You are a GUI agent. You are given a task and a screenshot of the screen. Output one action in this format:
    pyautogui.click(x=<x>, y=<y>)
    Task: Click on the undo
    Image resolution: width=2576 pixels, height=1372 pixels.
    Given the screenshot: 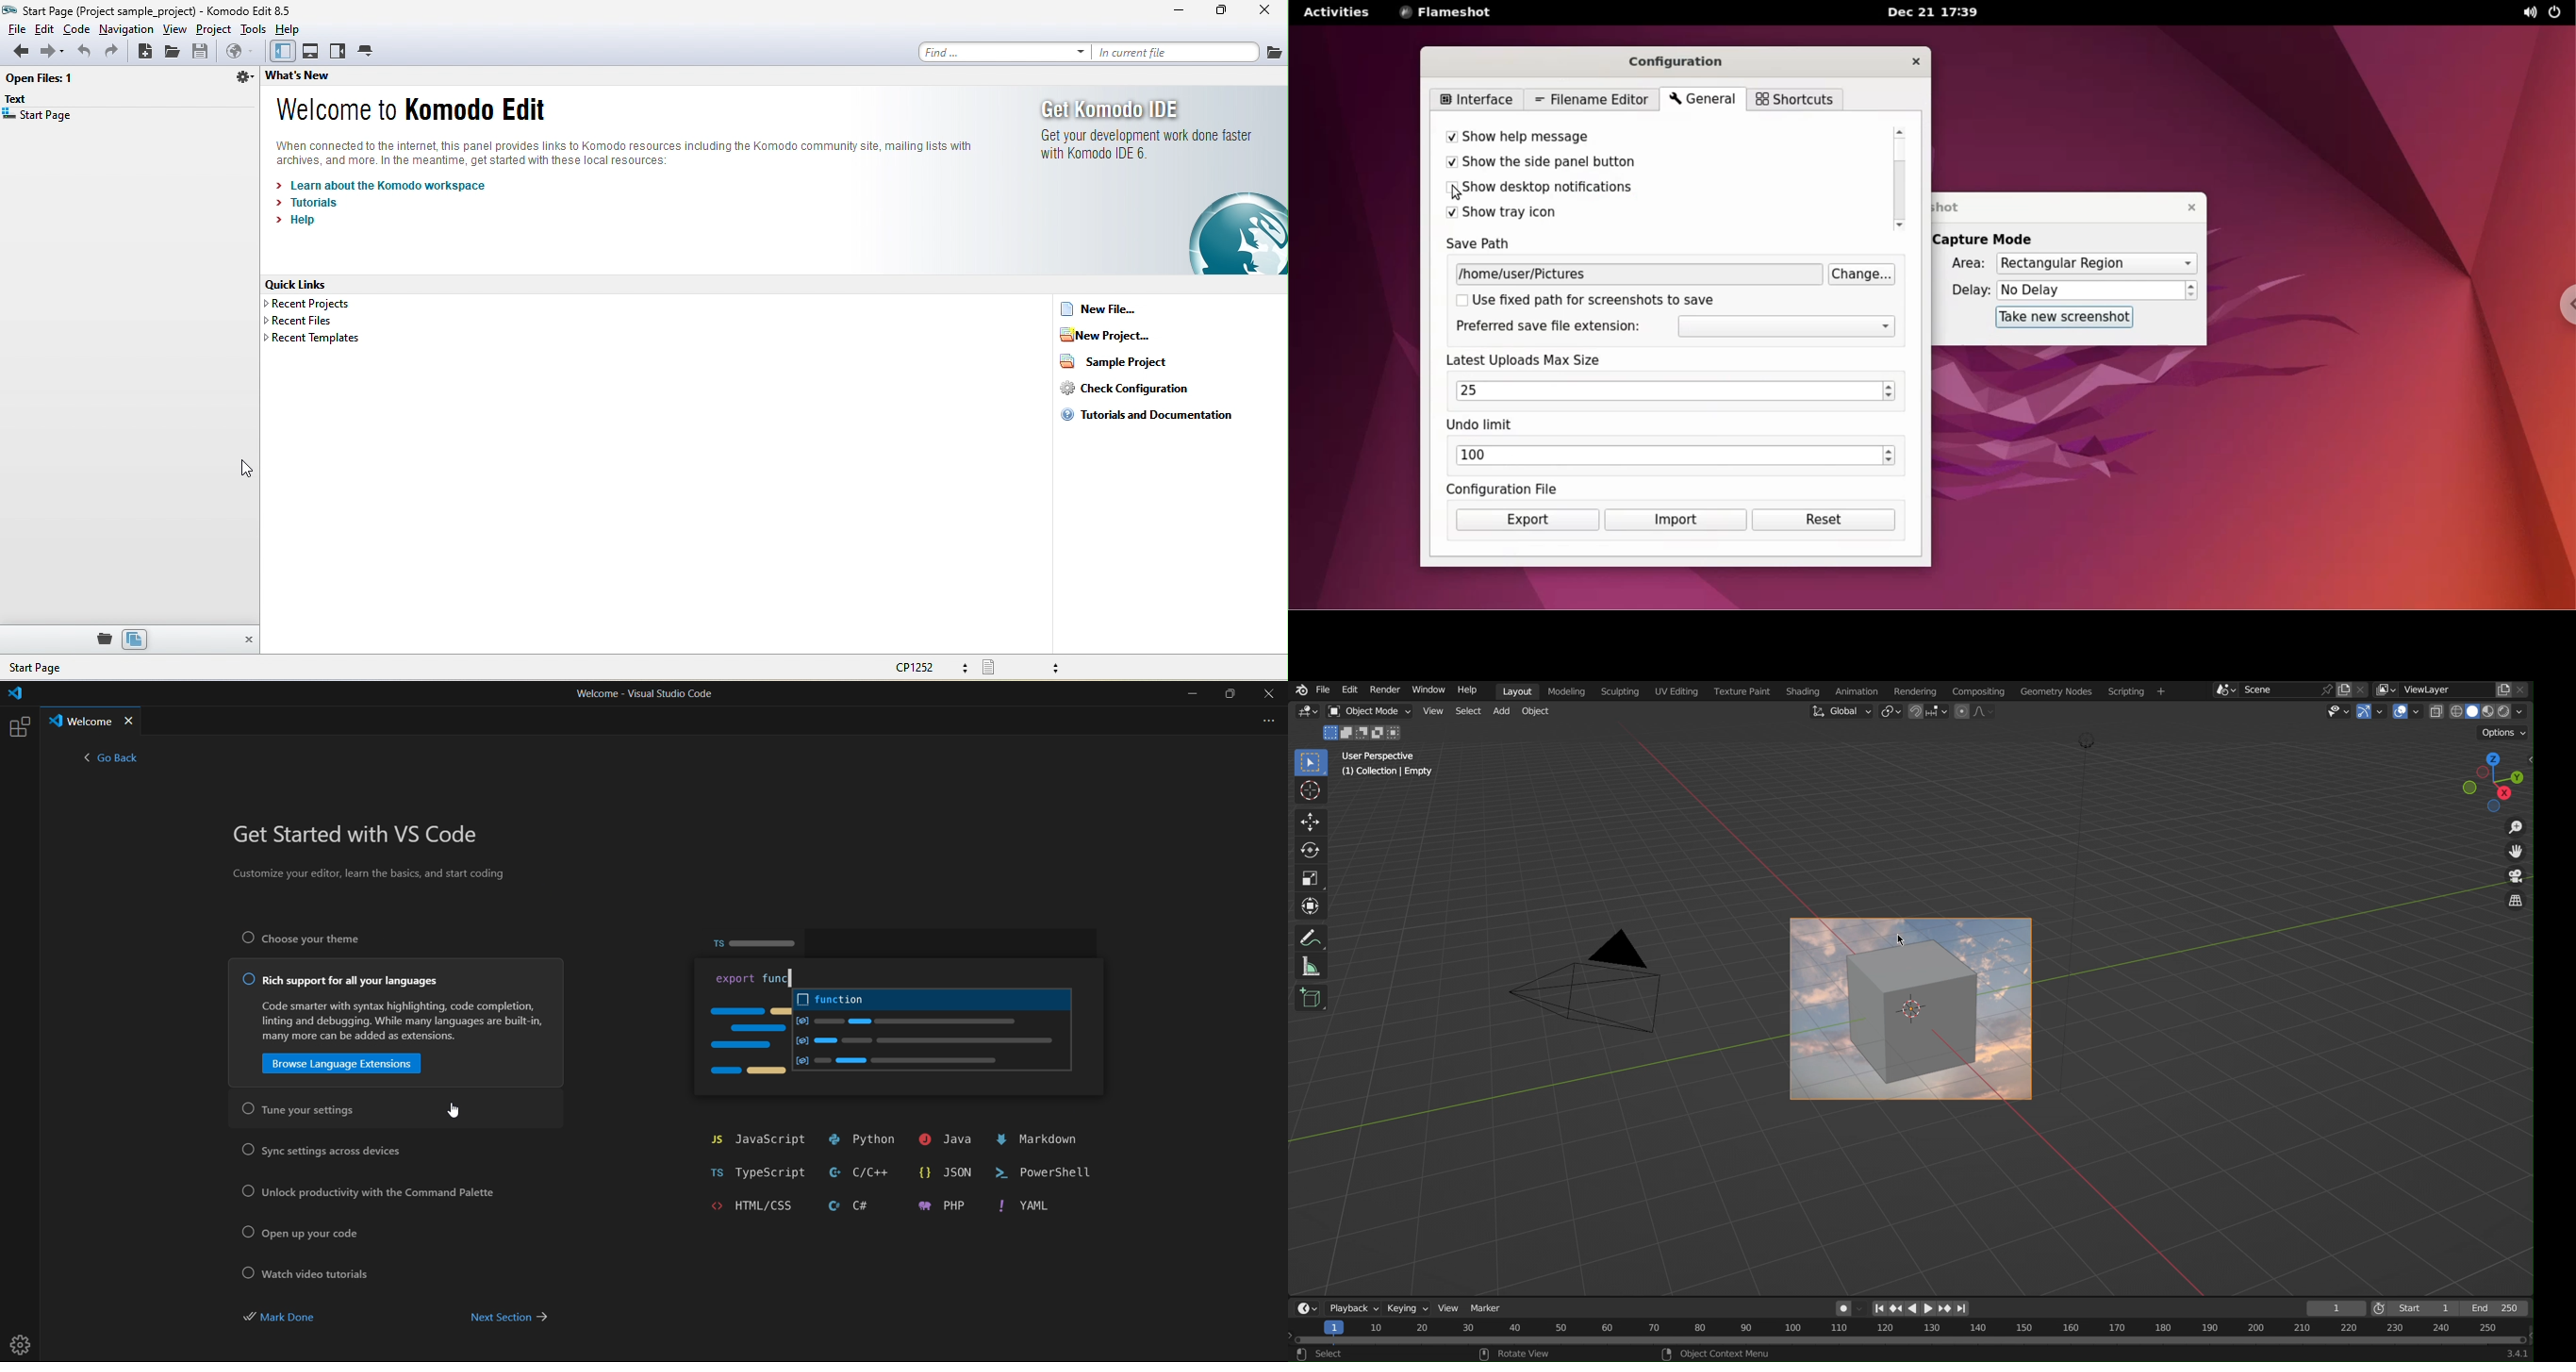 What is the action you would take?
    pyautogui.click(x=82, y=52)
    